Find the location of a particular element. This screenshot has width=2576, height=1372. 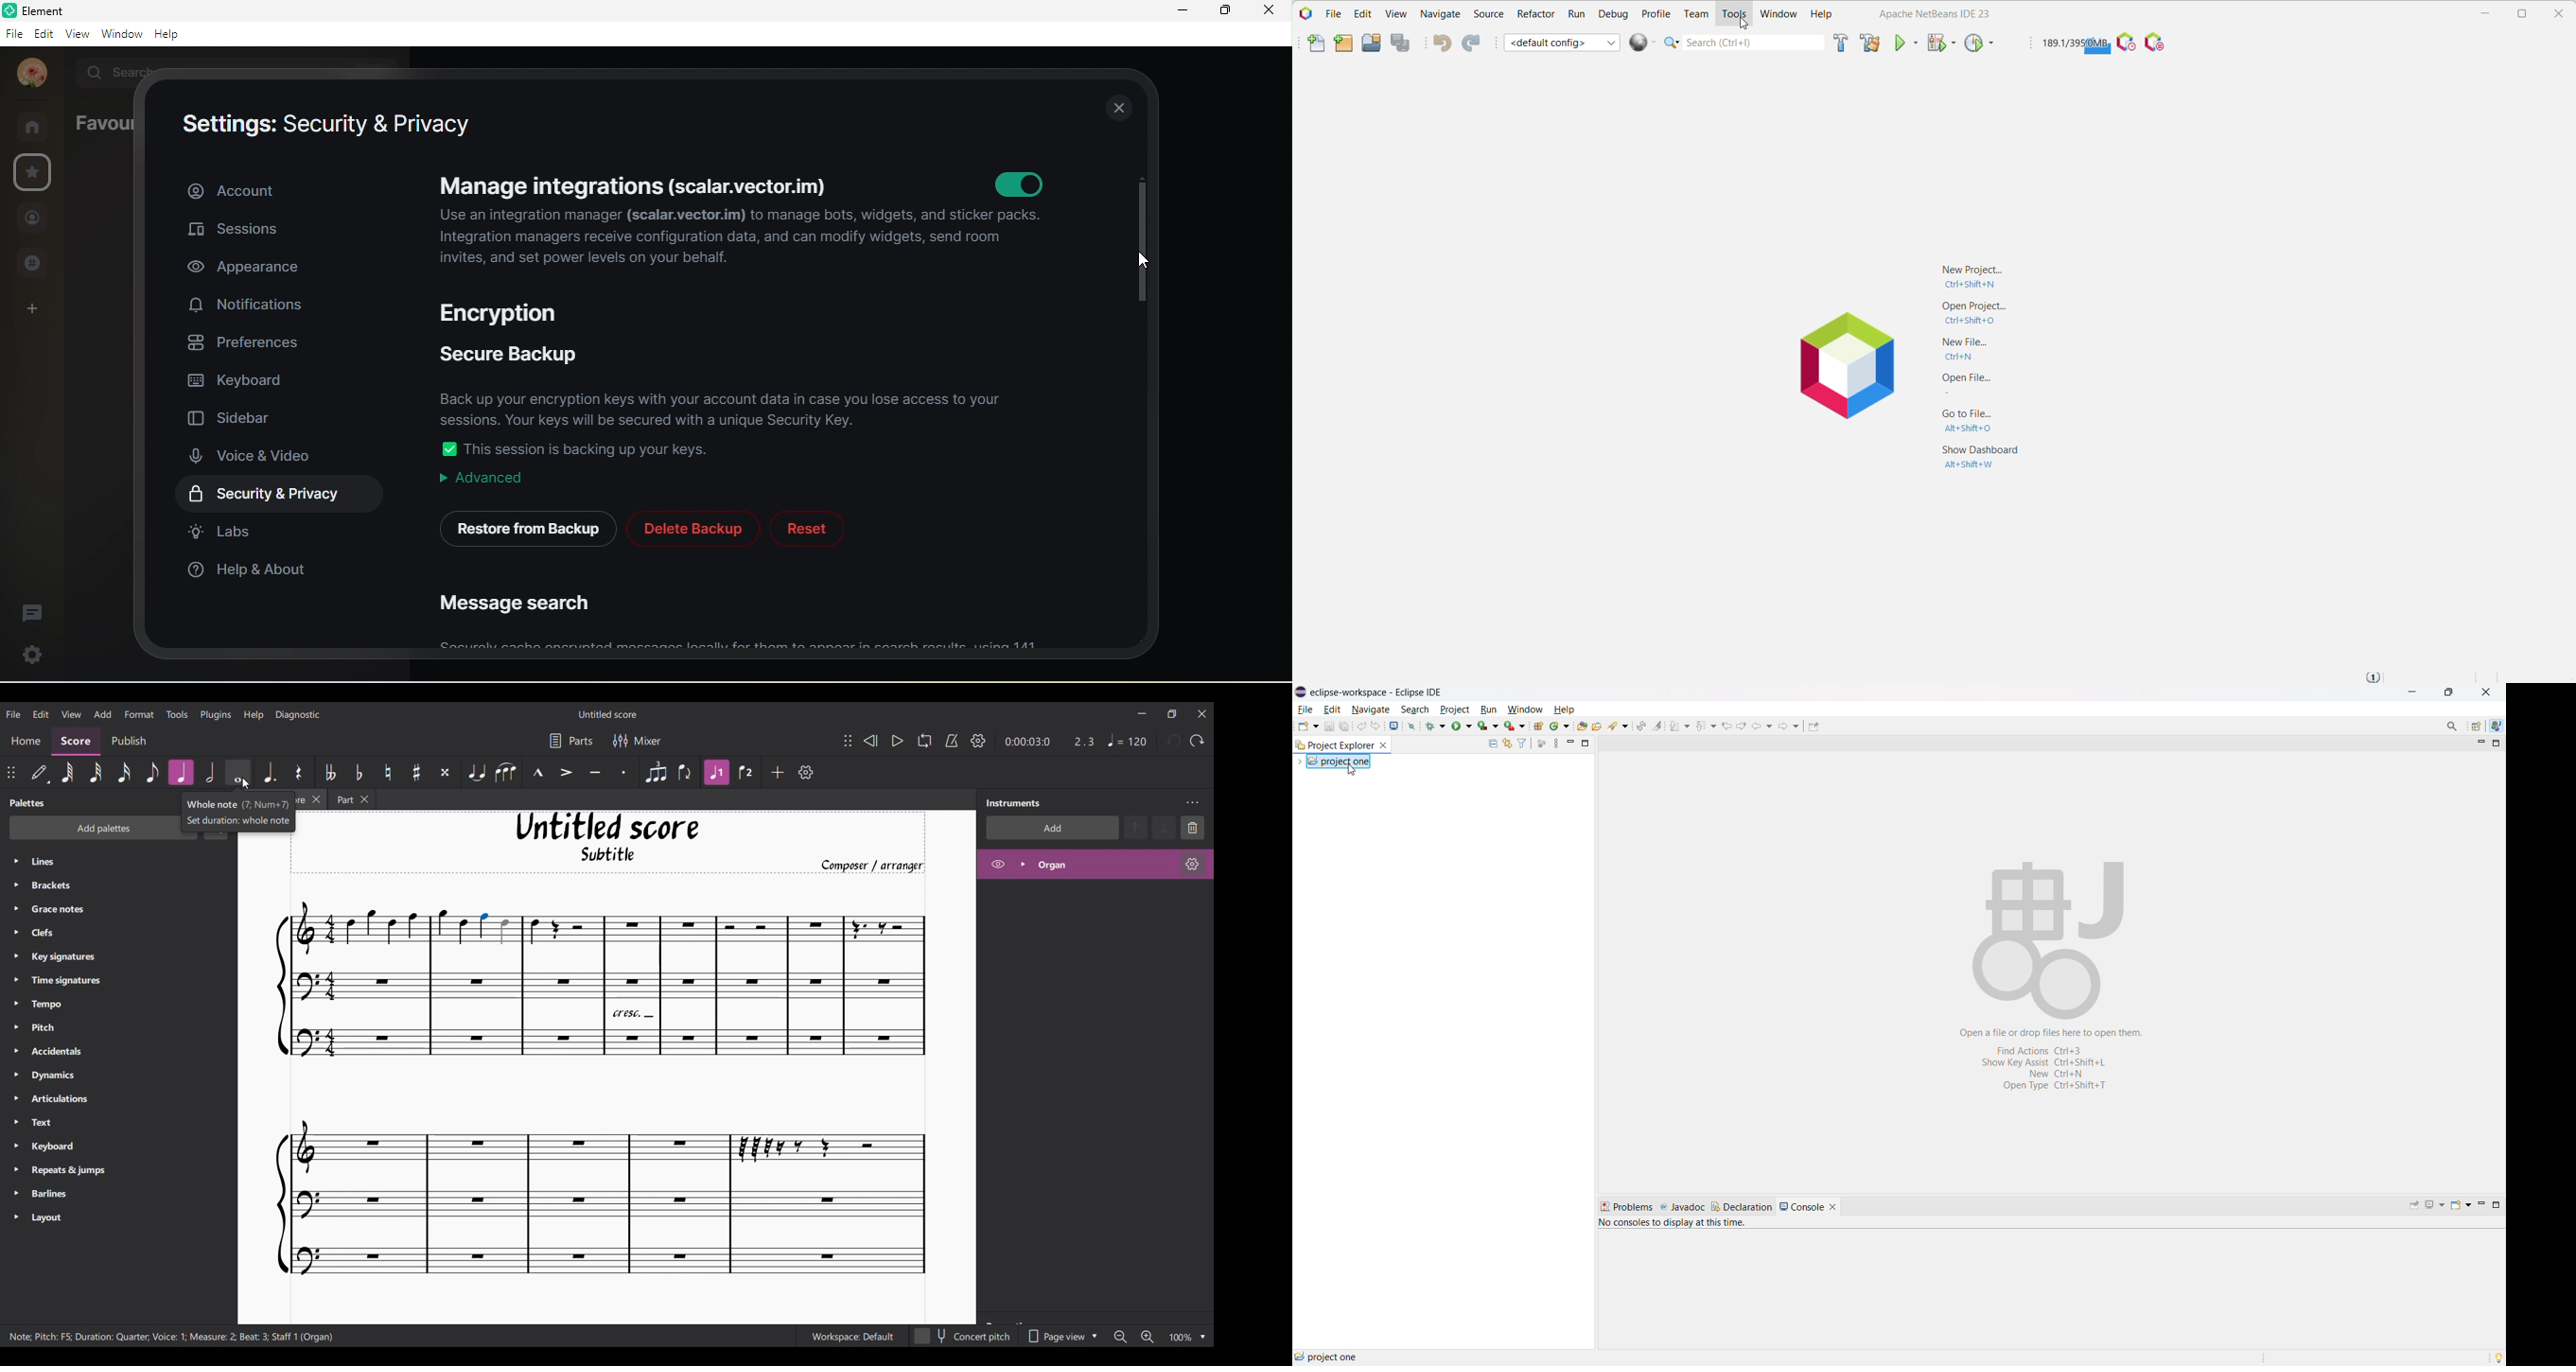

File is located at coordinates (1331, 13).